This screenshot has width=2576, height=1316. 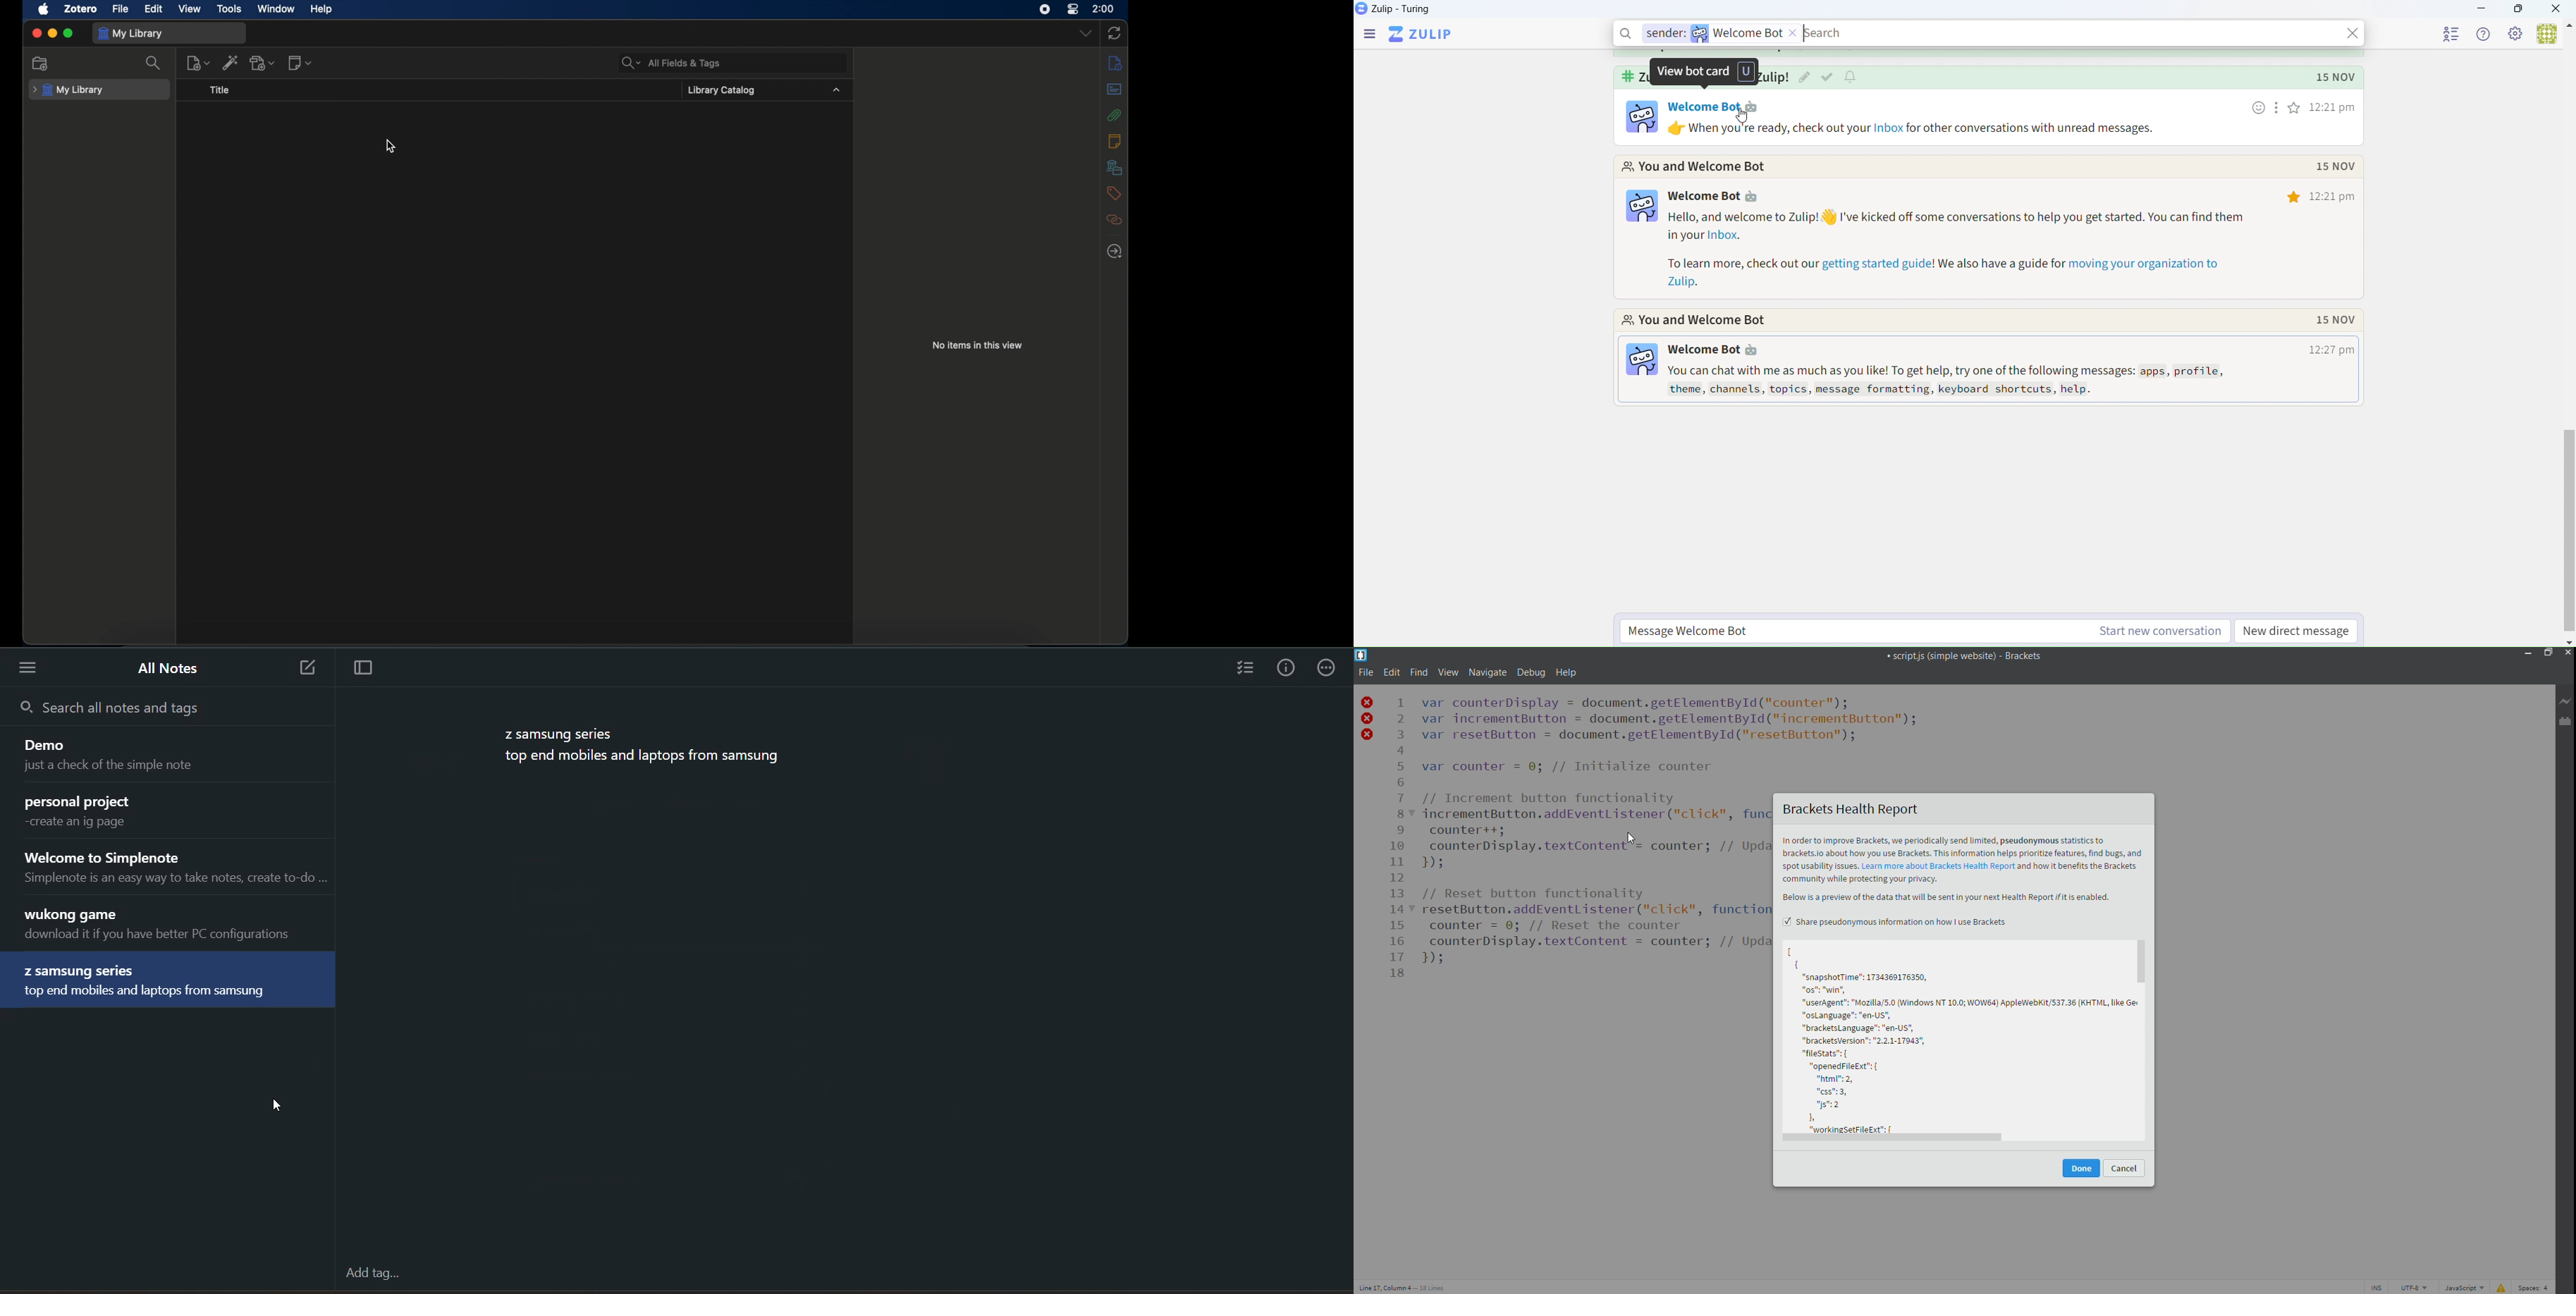 I want to click on search, so click(x=154, y=63).